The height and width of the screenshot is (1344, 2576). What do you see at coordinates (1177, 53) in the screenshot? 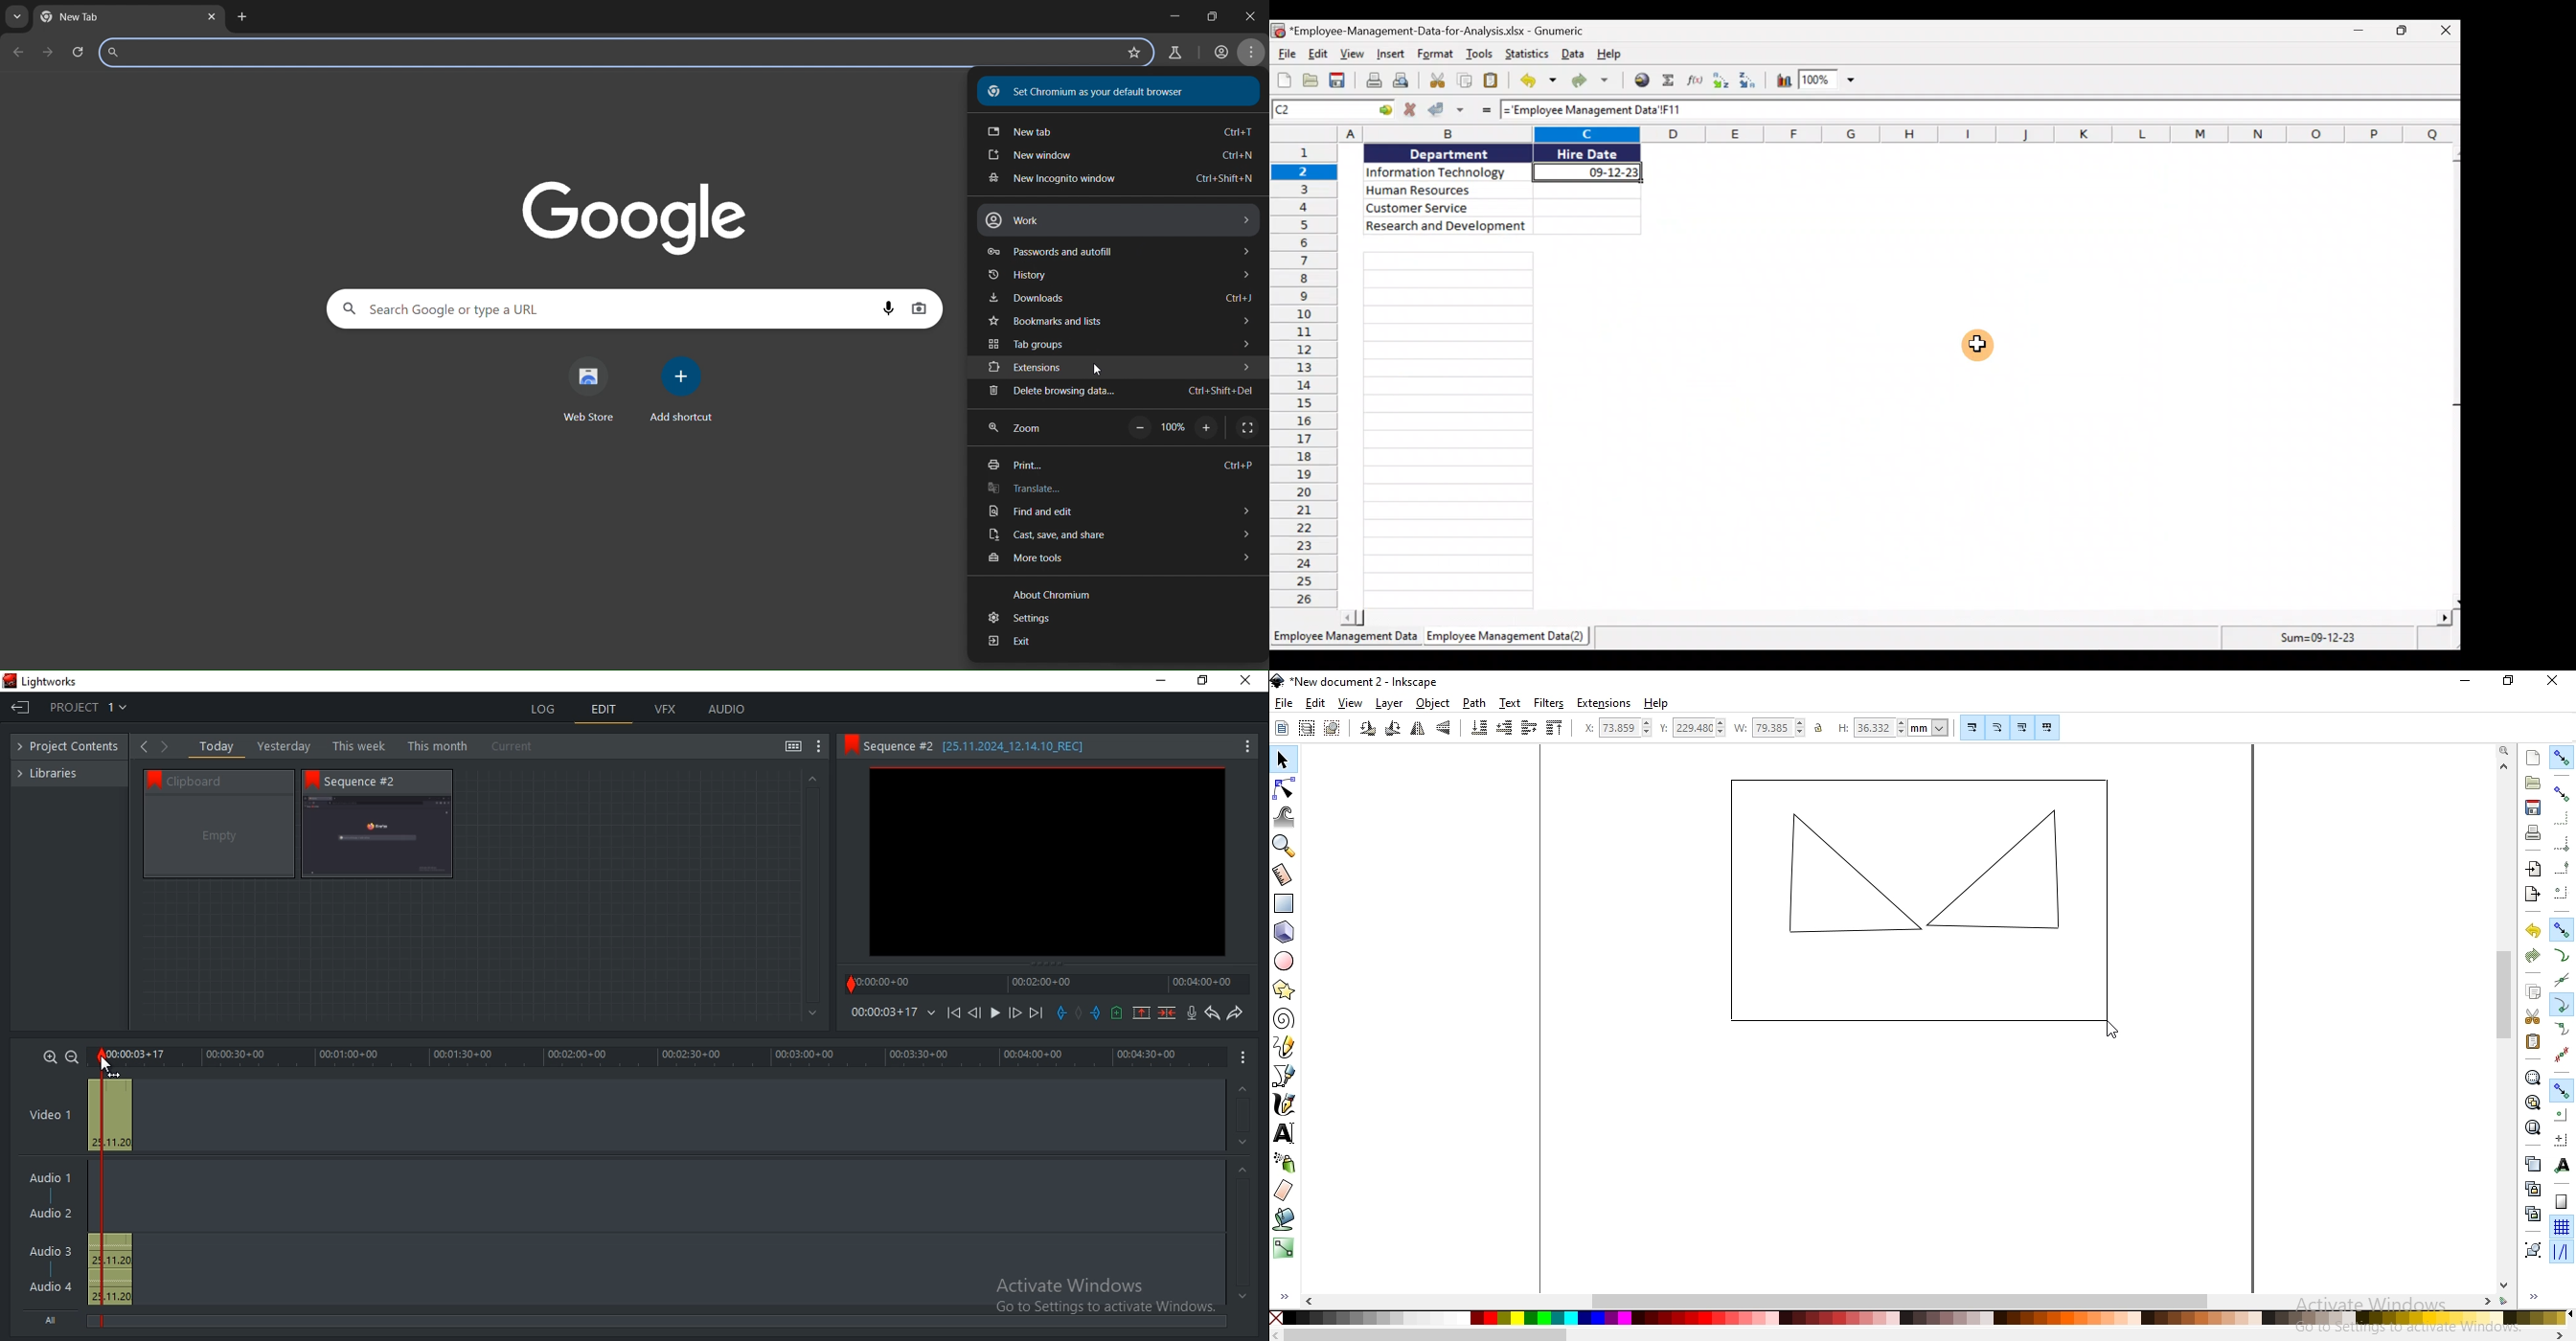
I see `search labs` at bounding box center [1177, 53].